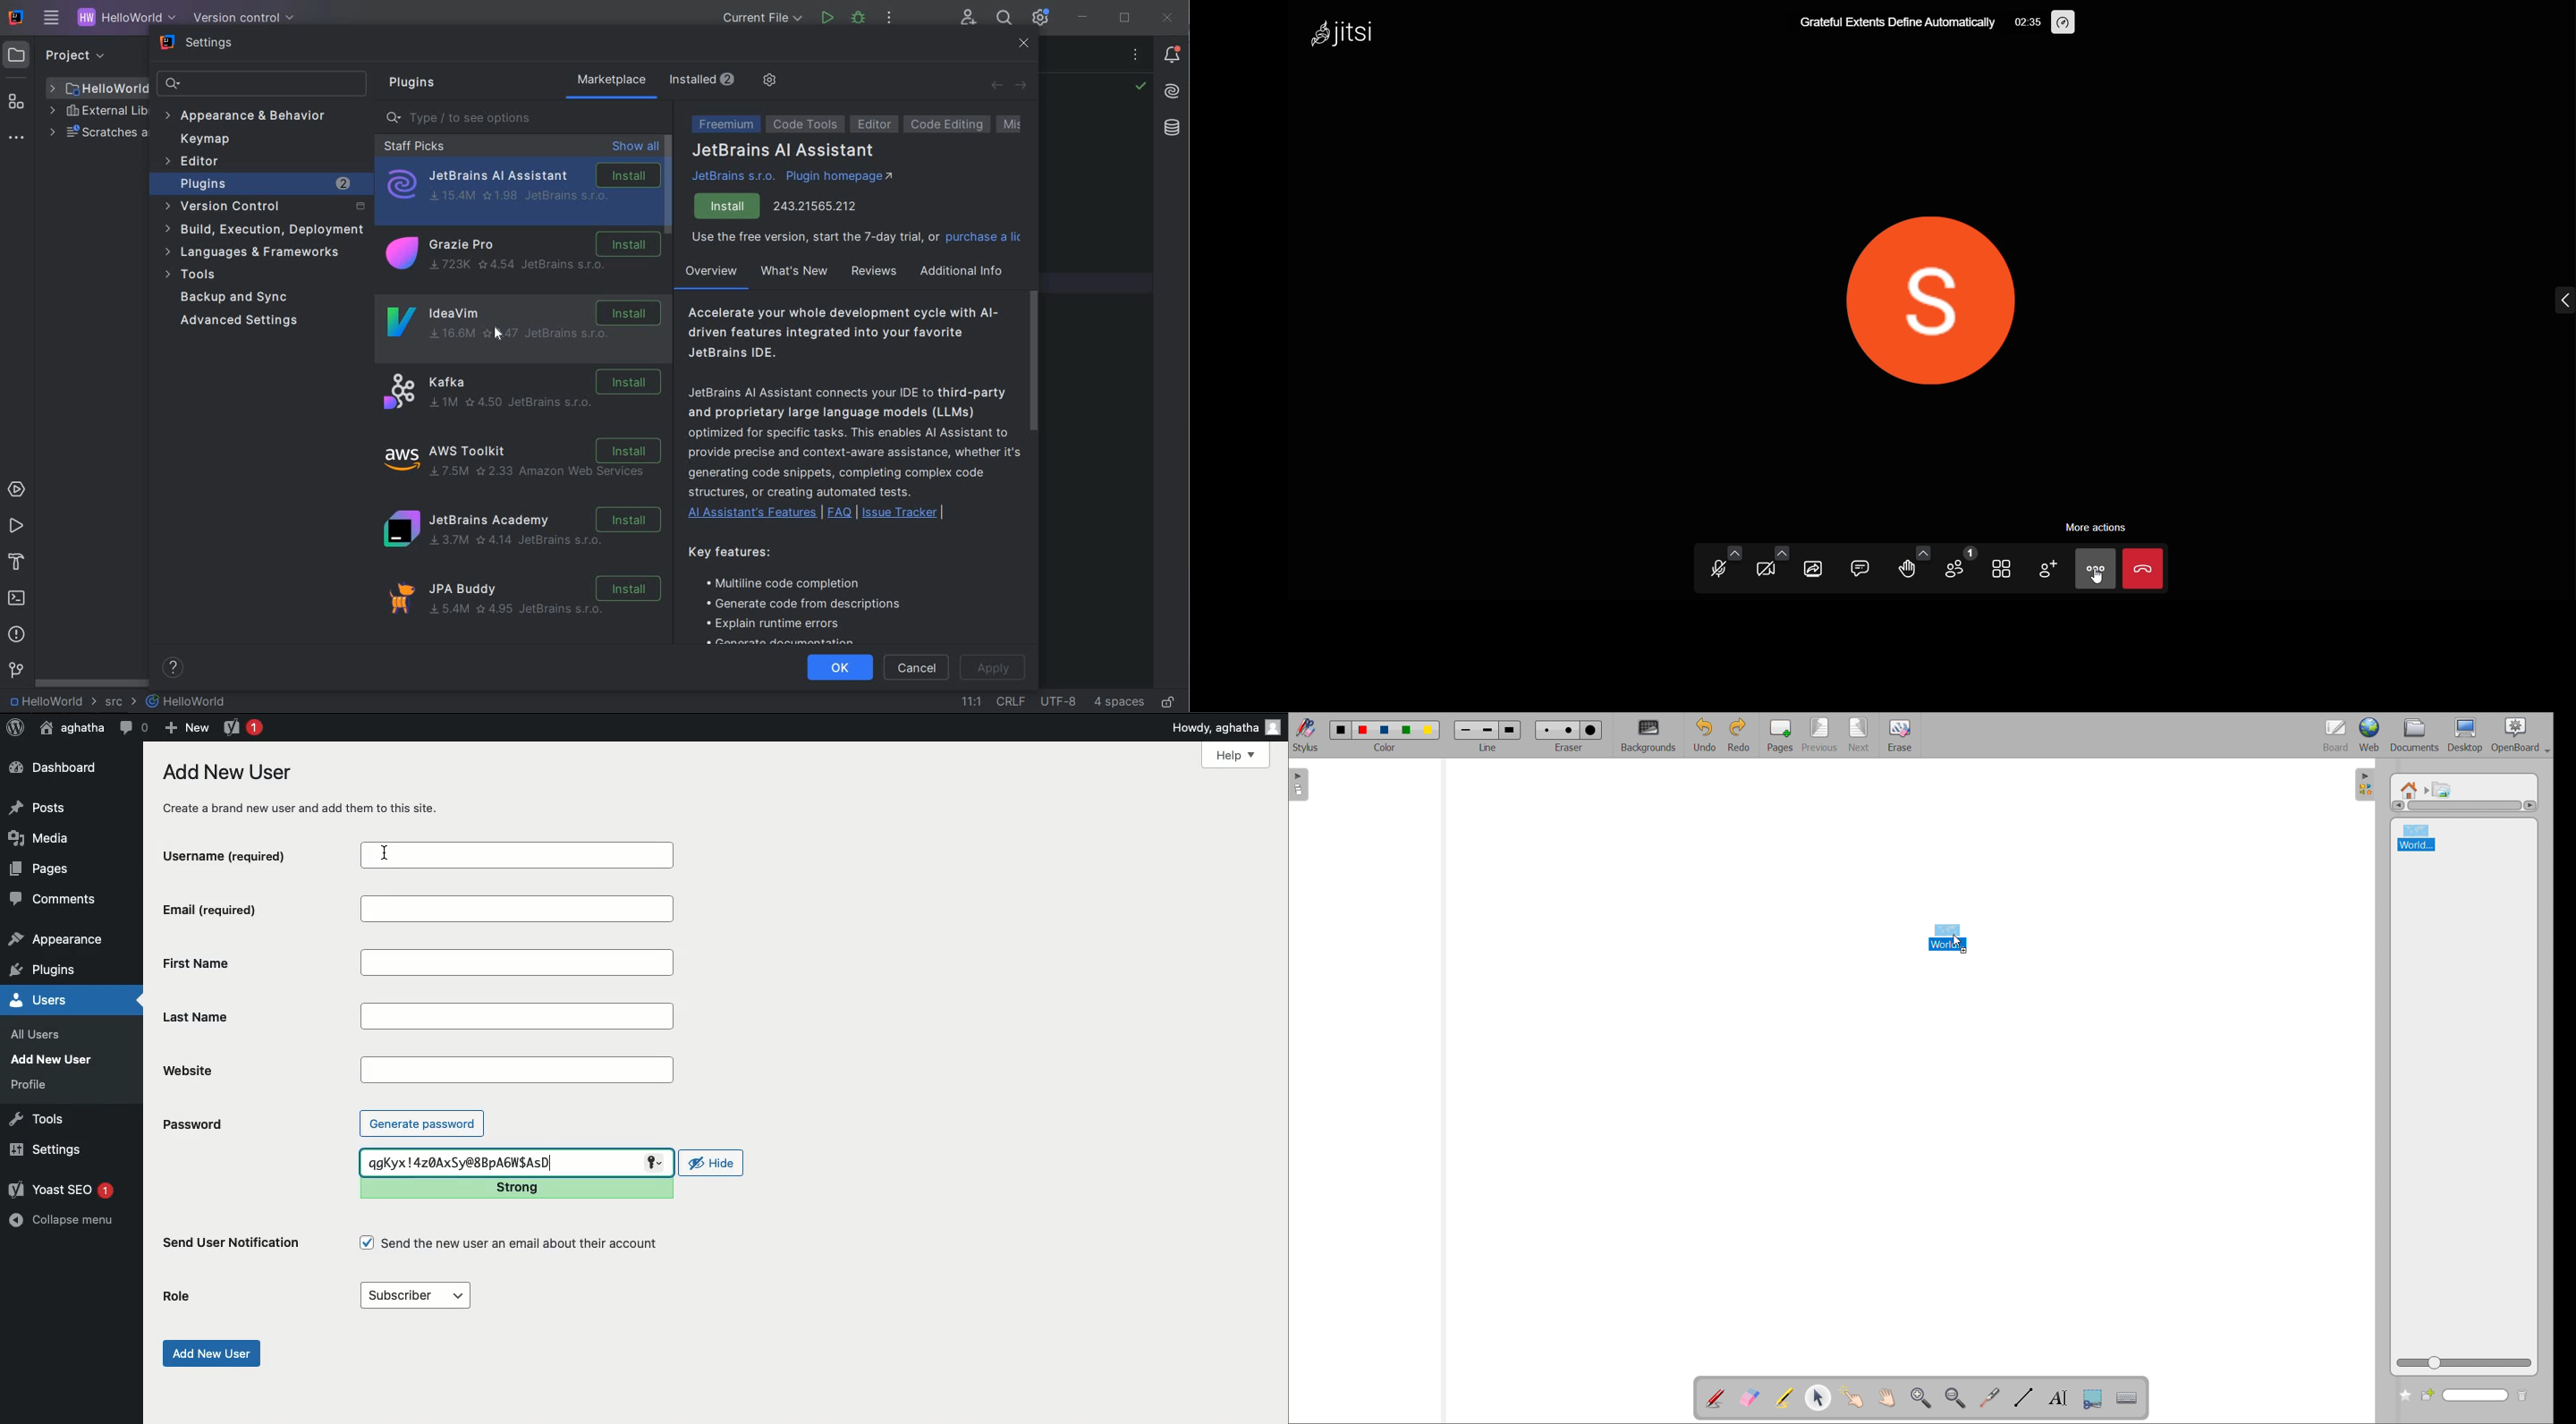 Image resolution: width=2576 pixels, height=1428 pixels. Describe the element at coordinates (257, 275) in the screenshot. I see `tools` at that location.